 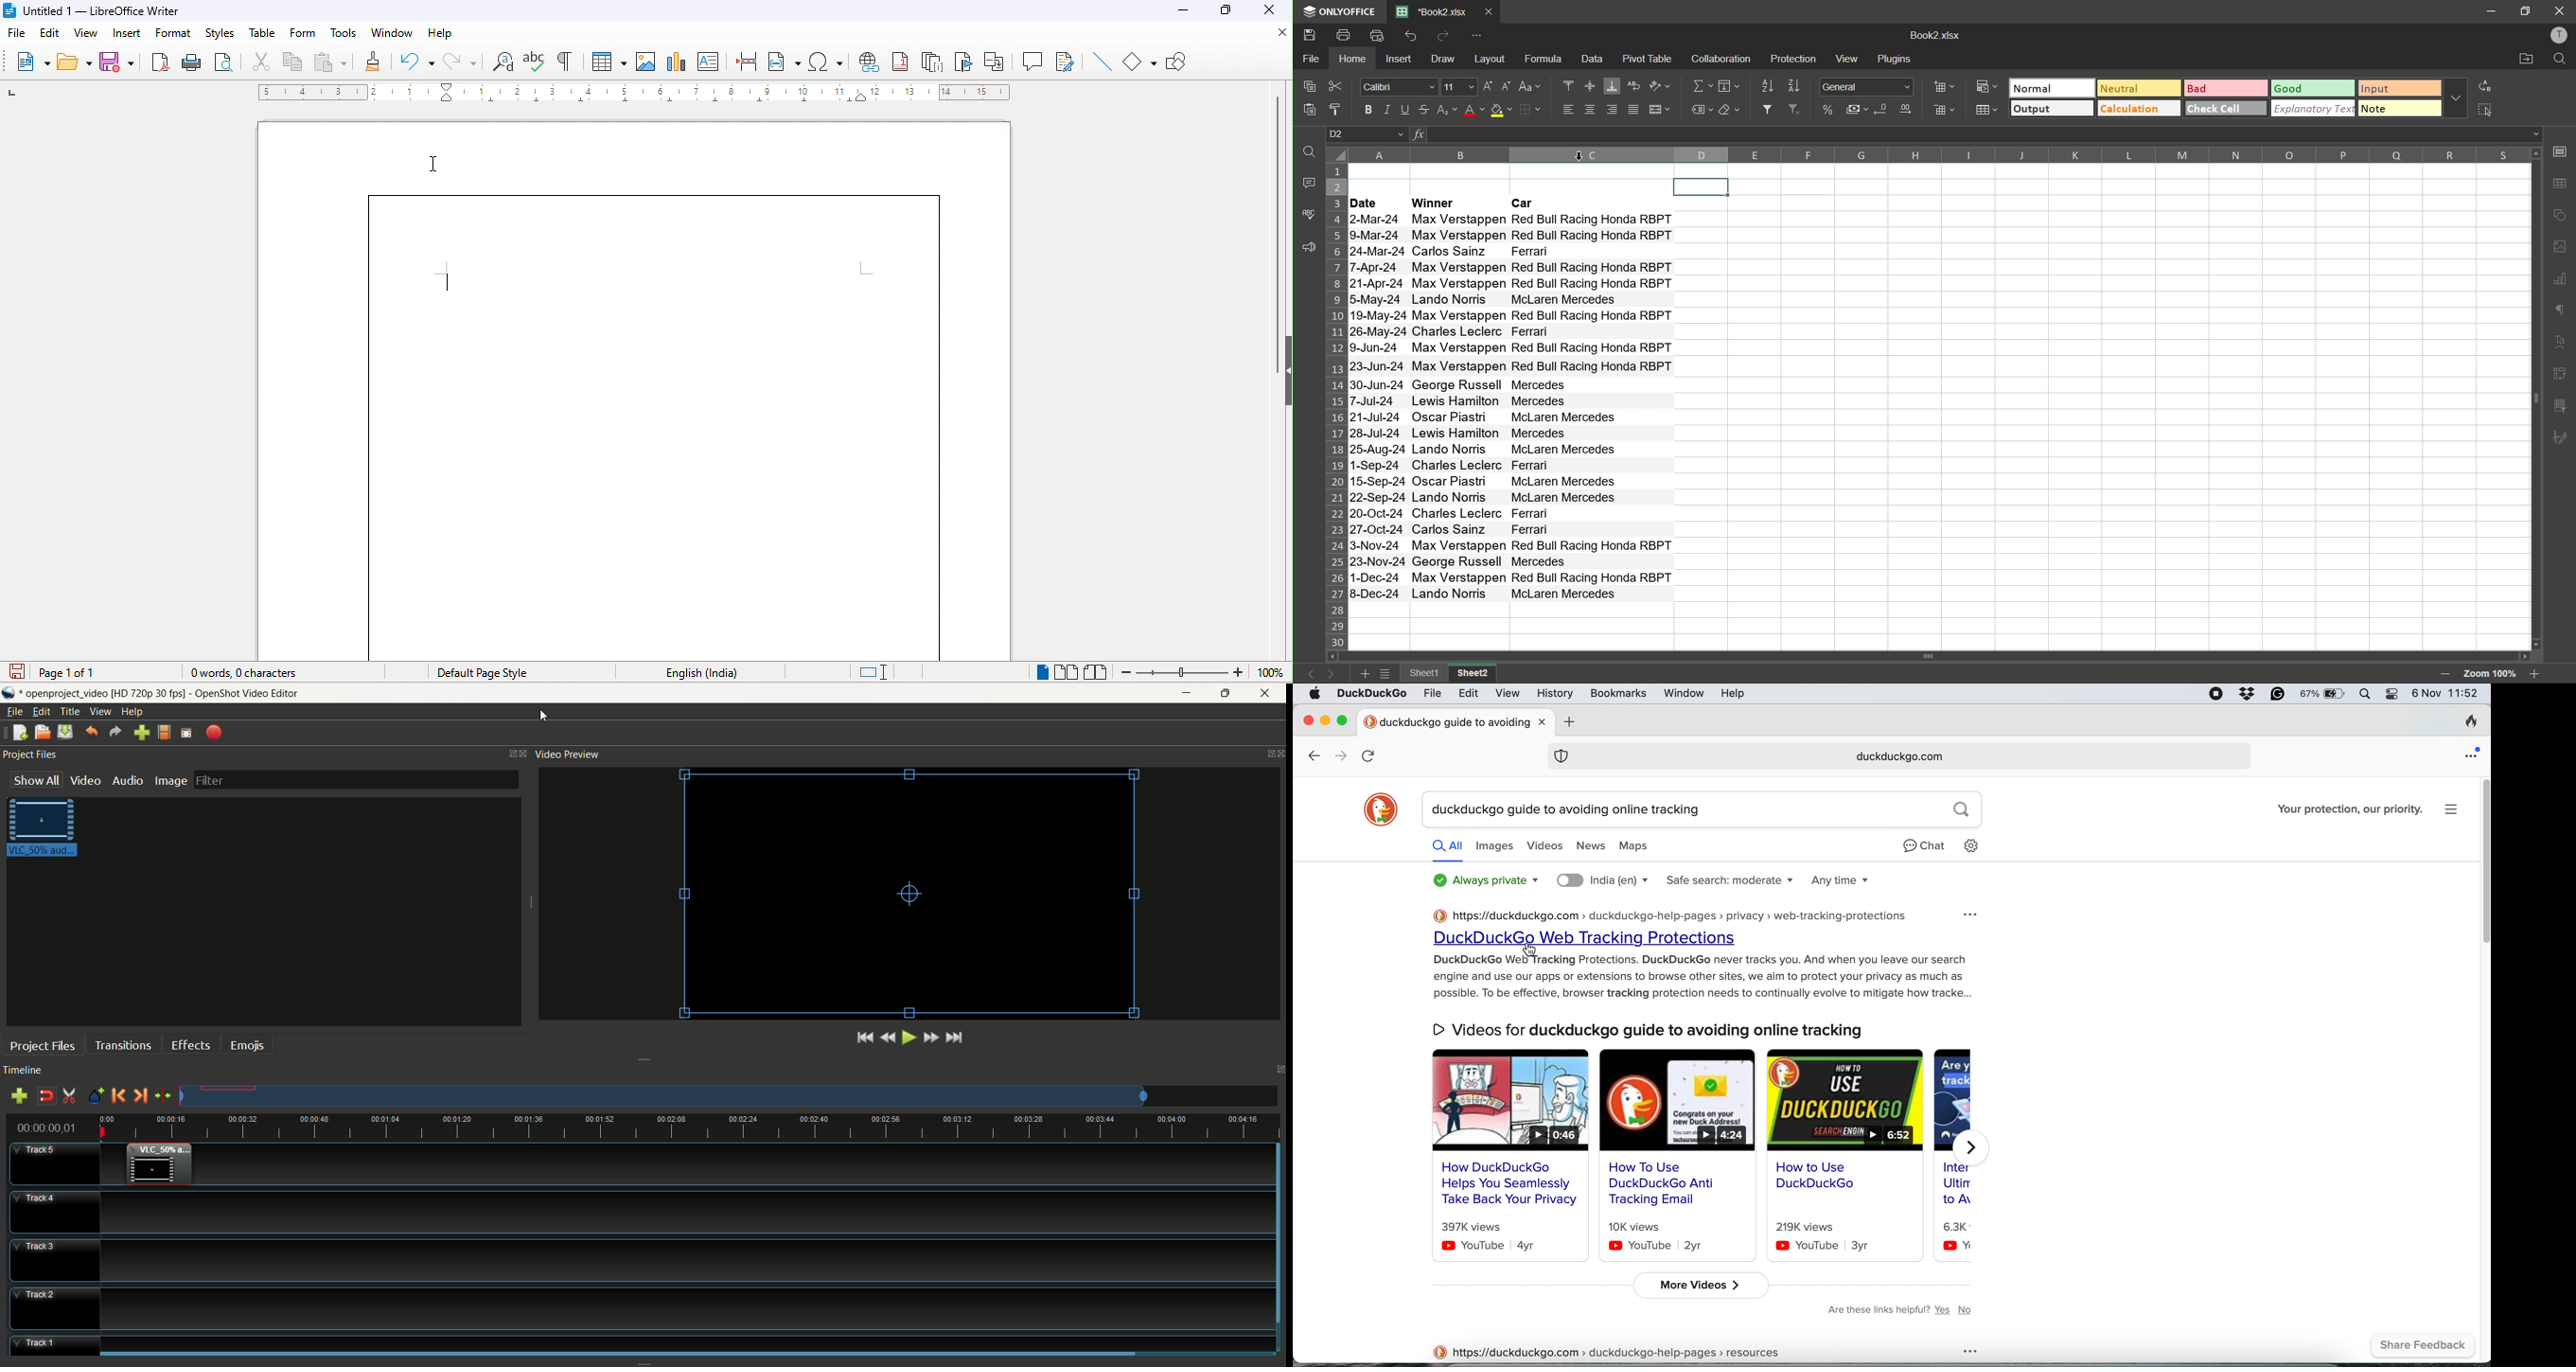 What do you see at coordinates (2397, 88) in the screenshot?
I see `input` at bounding box center [2397, 88].